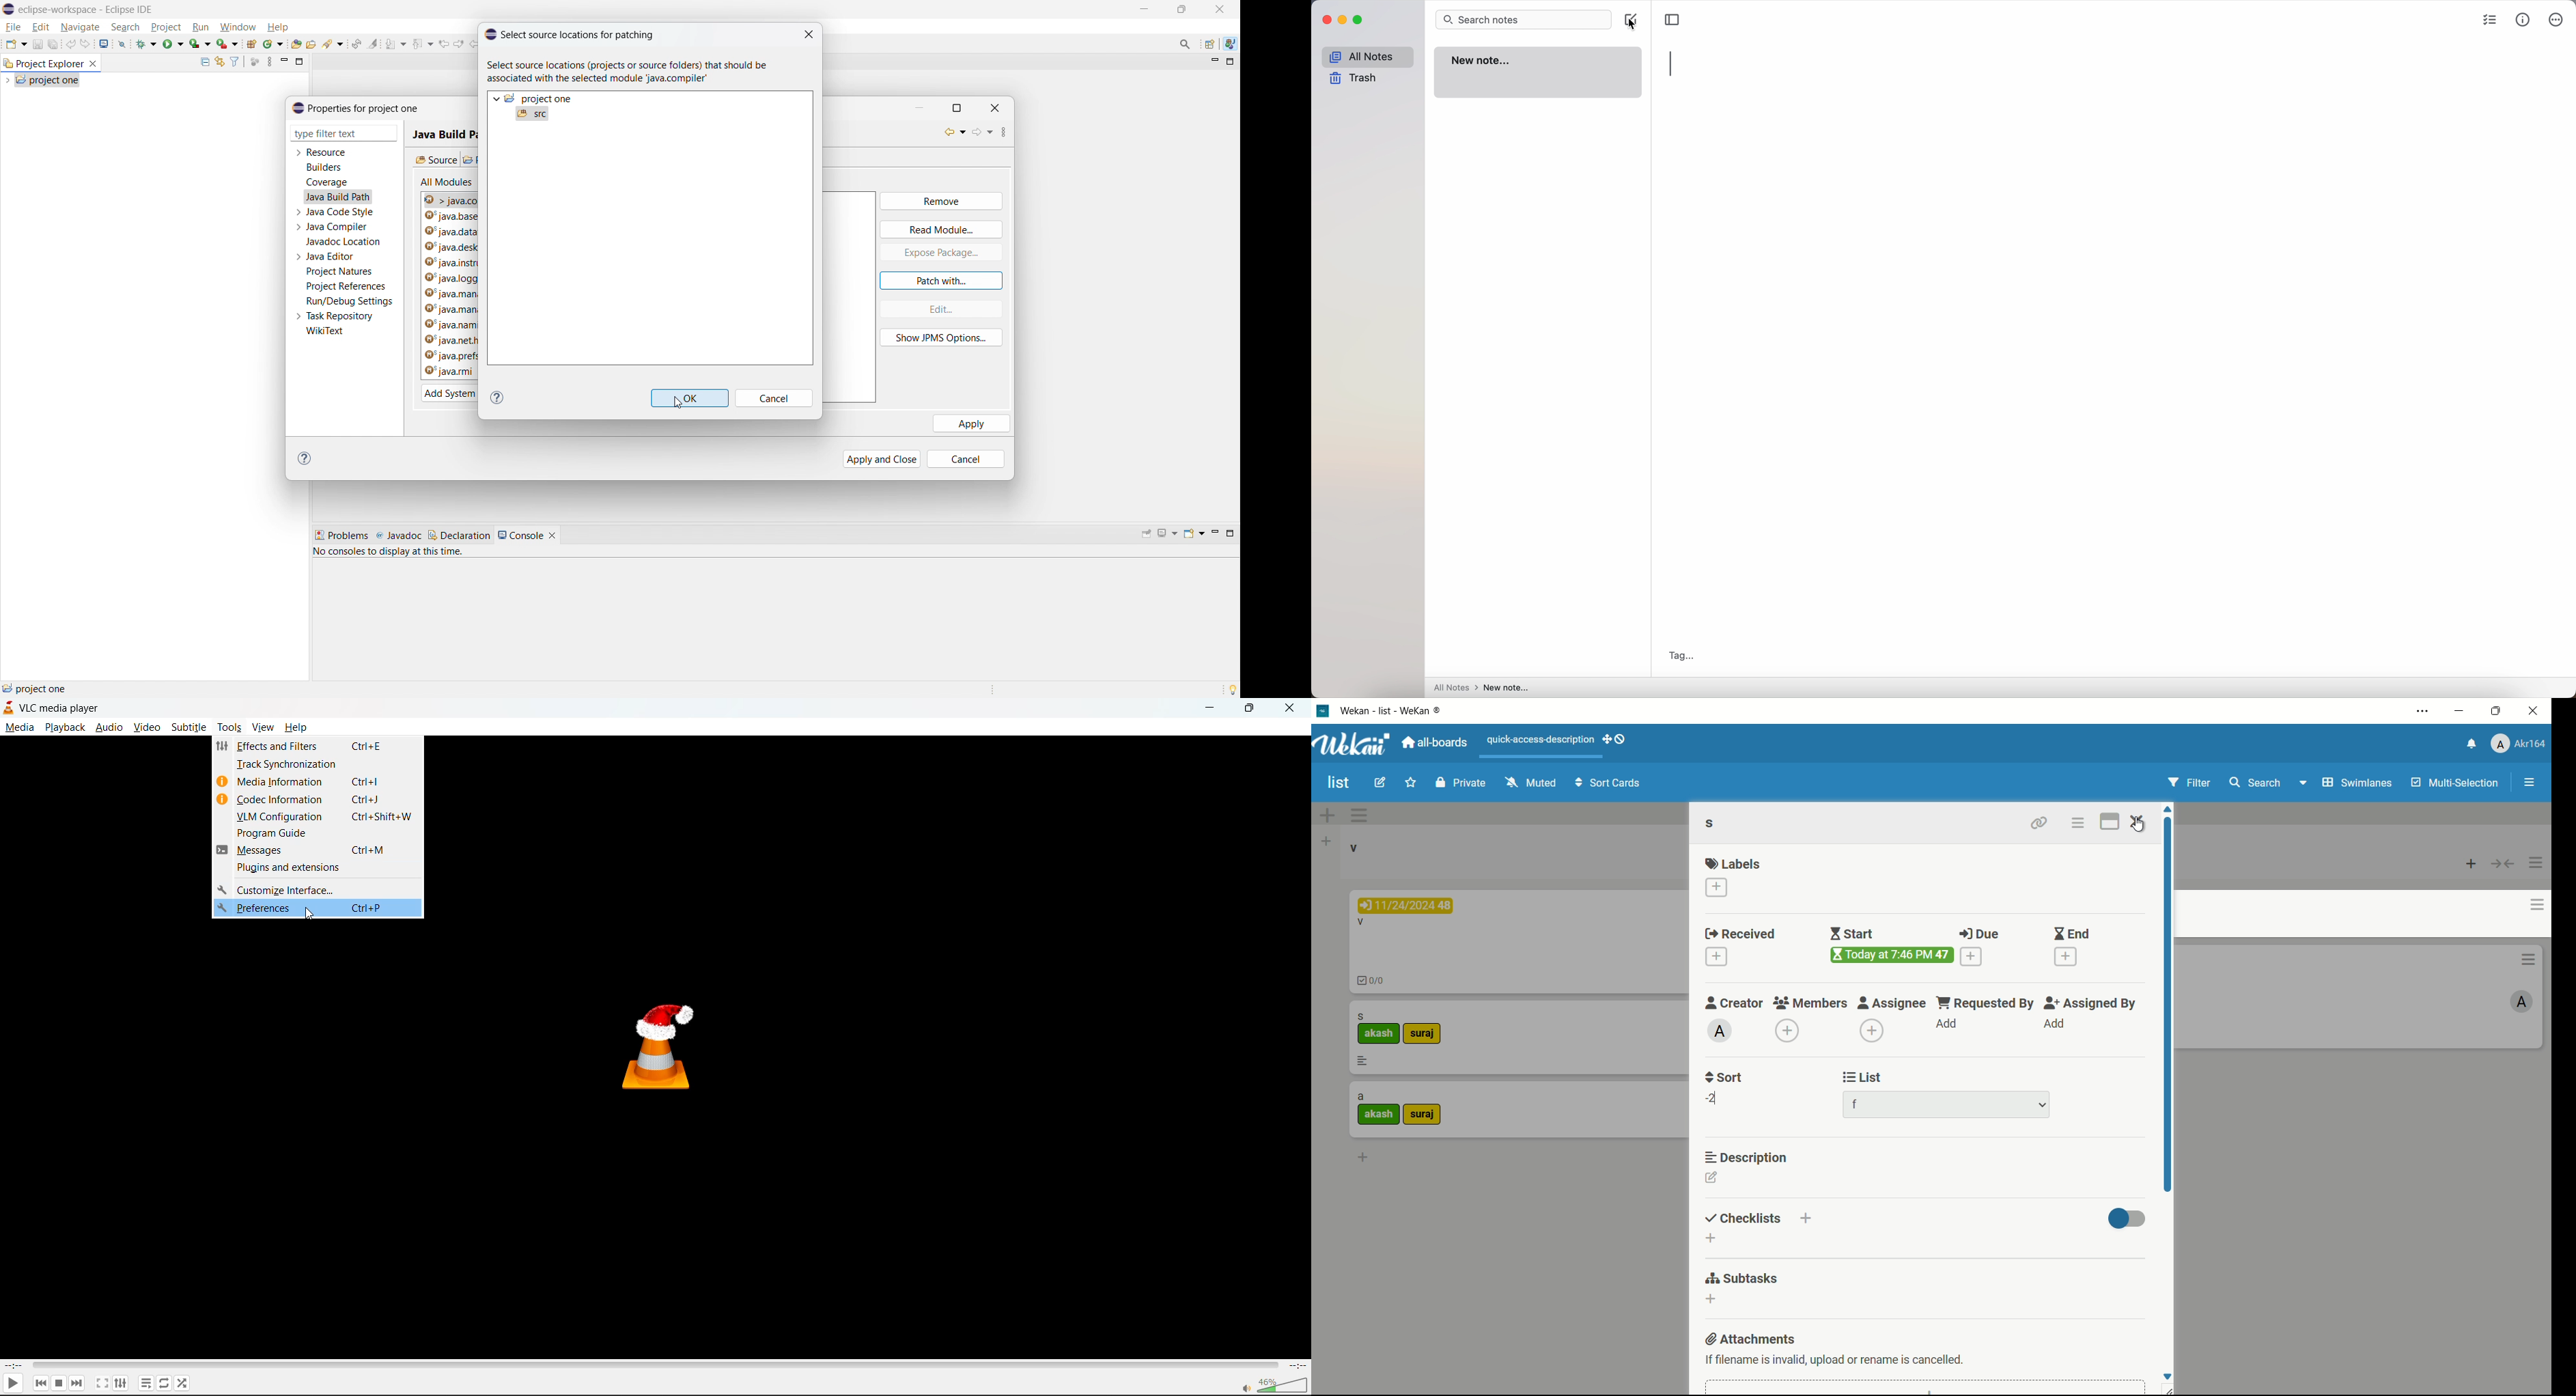 The width and height of the screenshot is (2576, 1400). I want to click on maximize, so click(1358, 20).